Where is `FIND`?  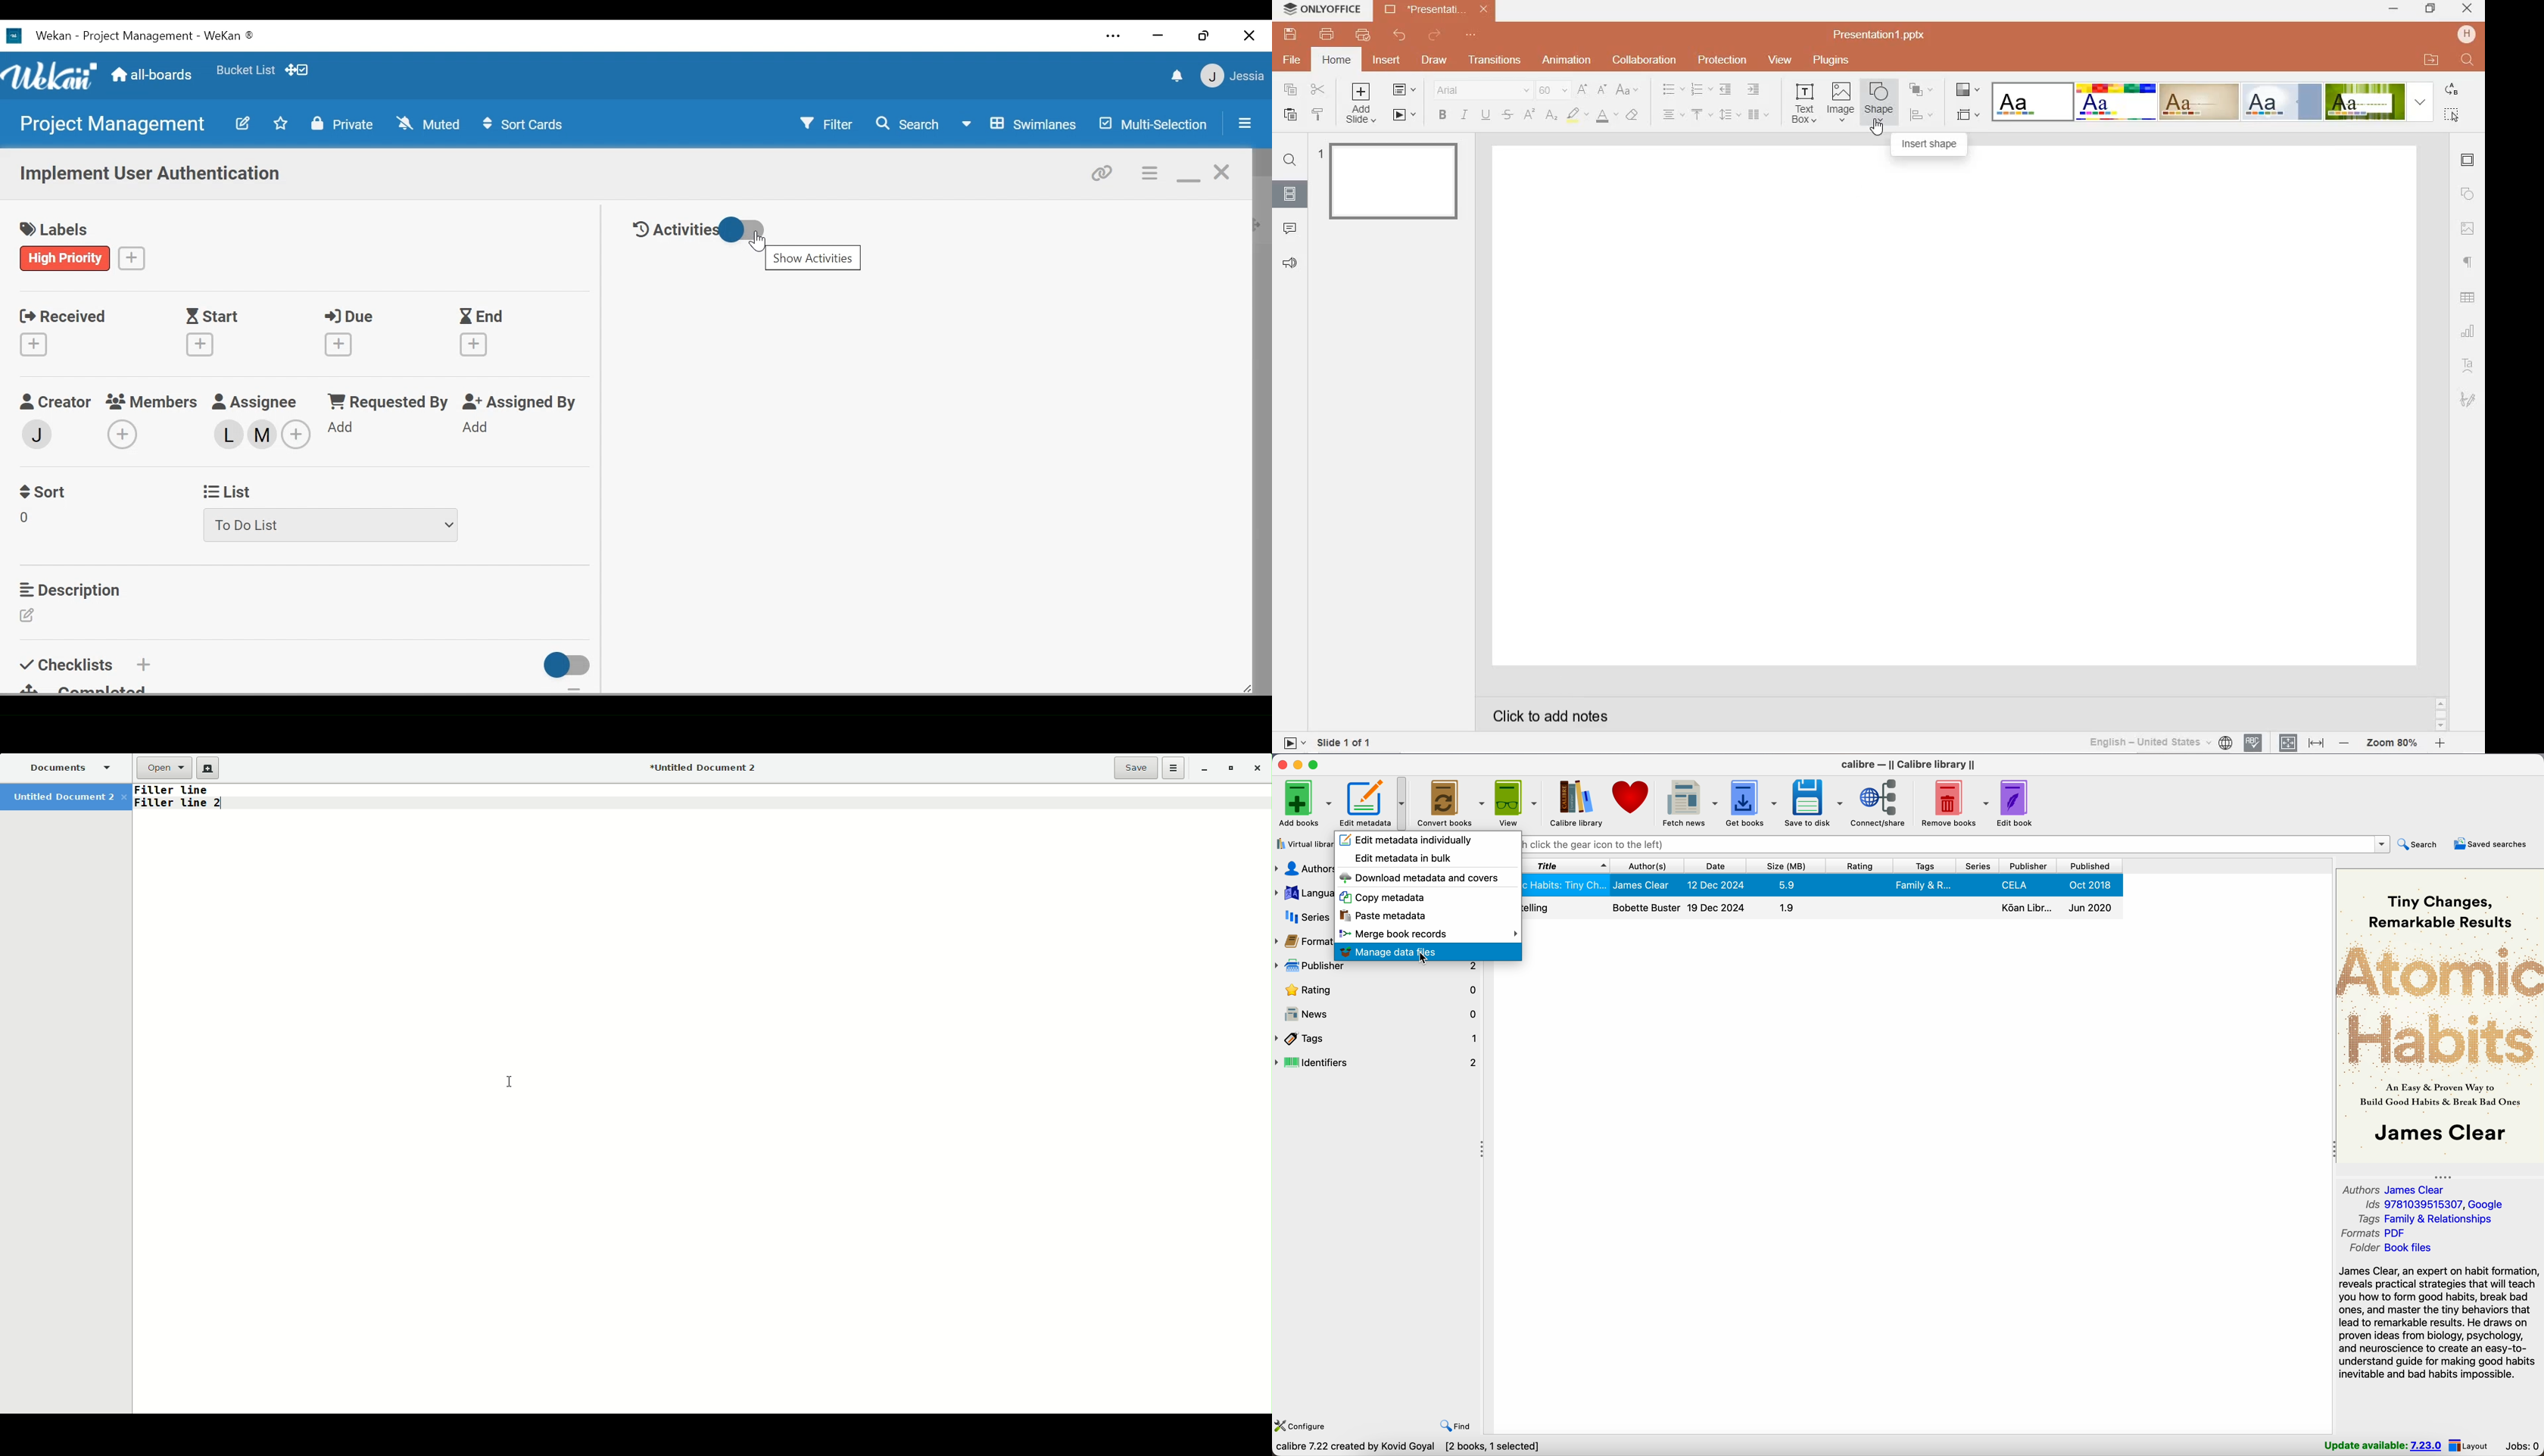 FIND is located at coordinates (2469, 61).